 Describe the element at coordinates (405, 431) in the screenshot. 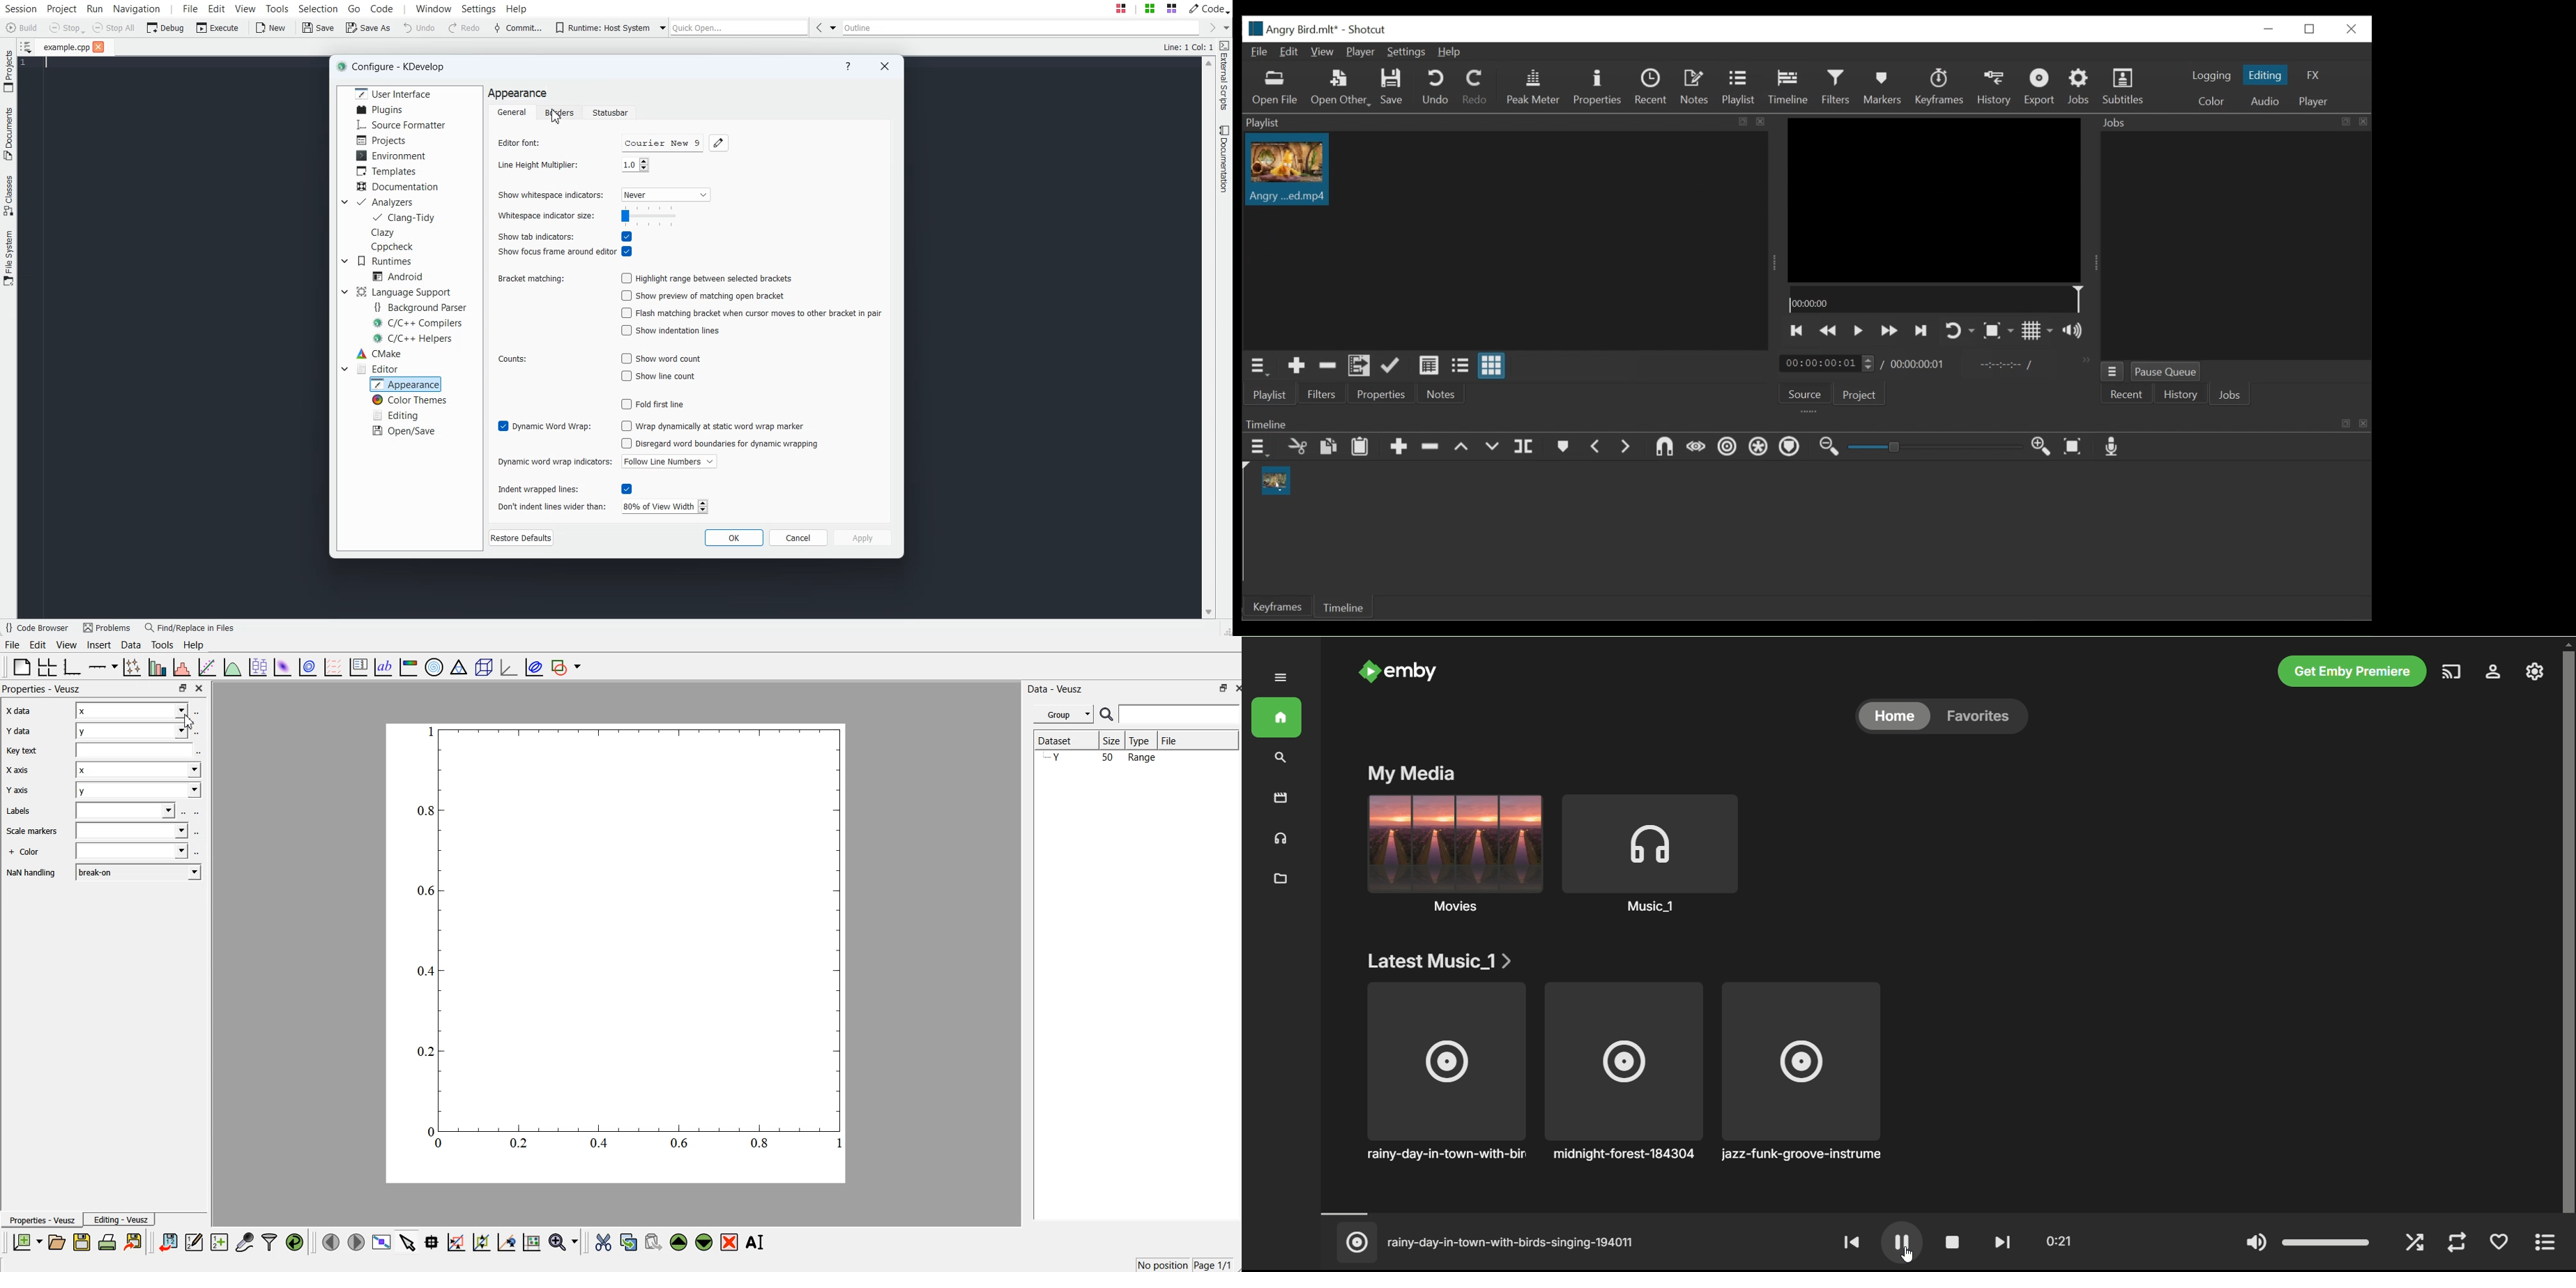

I see `Open/Save` at that location.